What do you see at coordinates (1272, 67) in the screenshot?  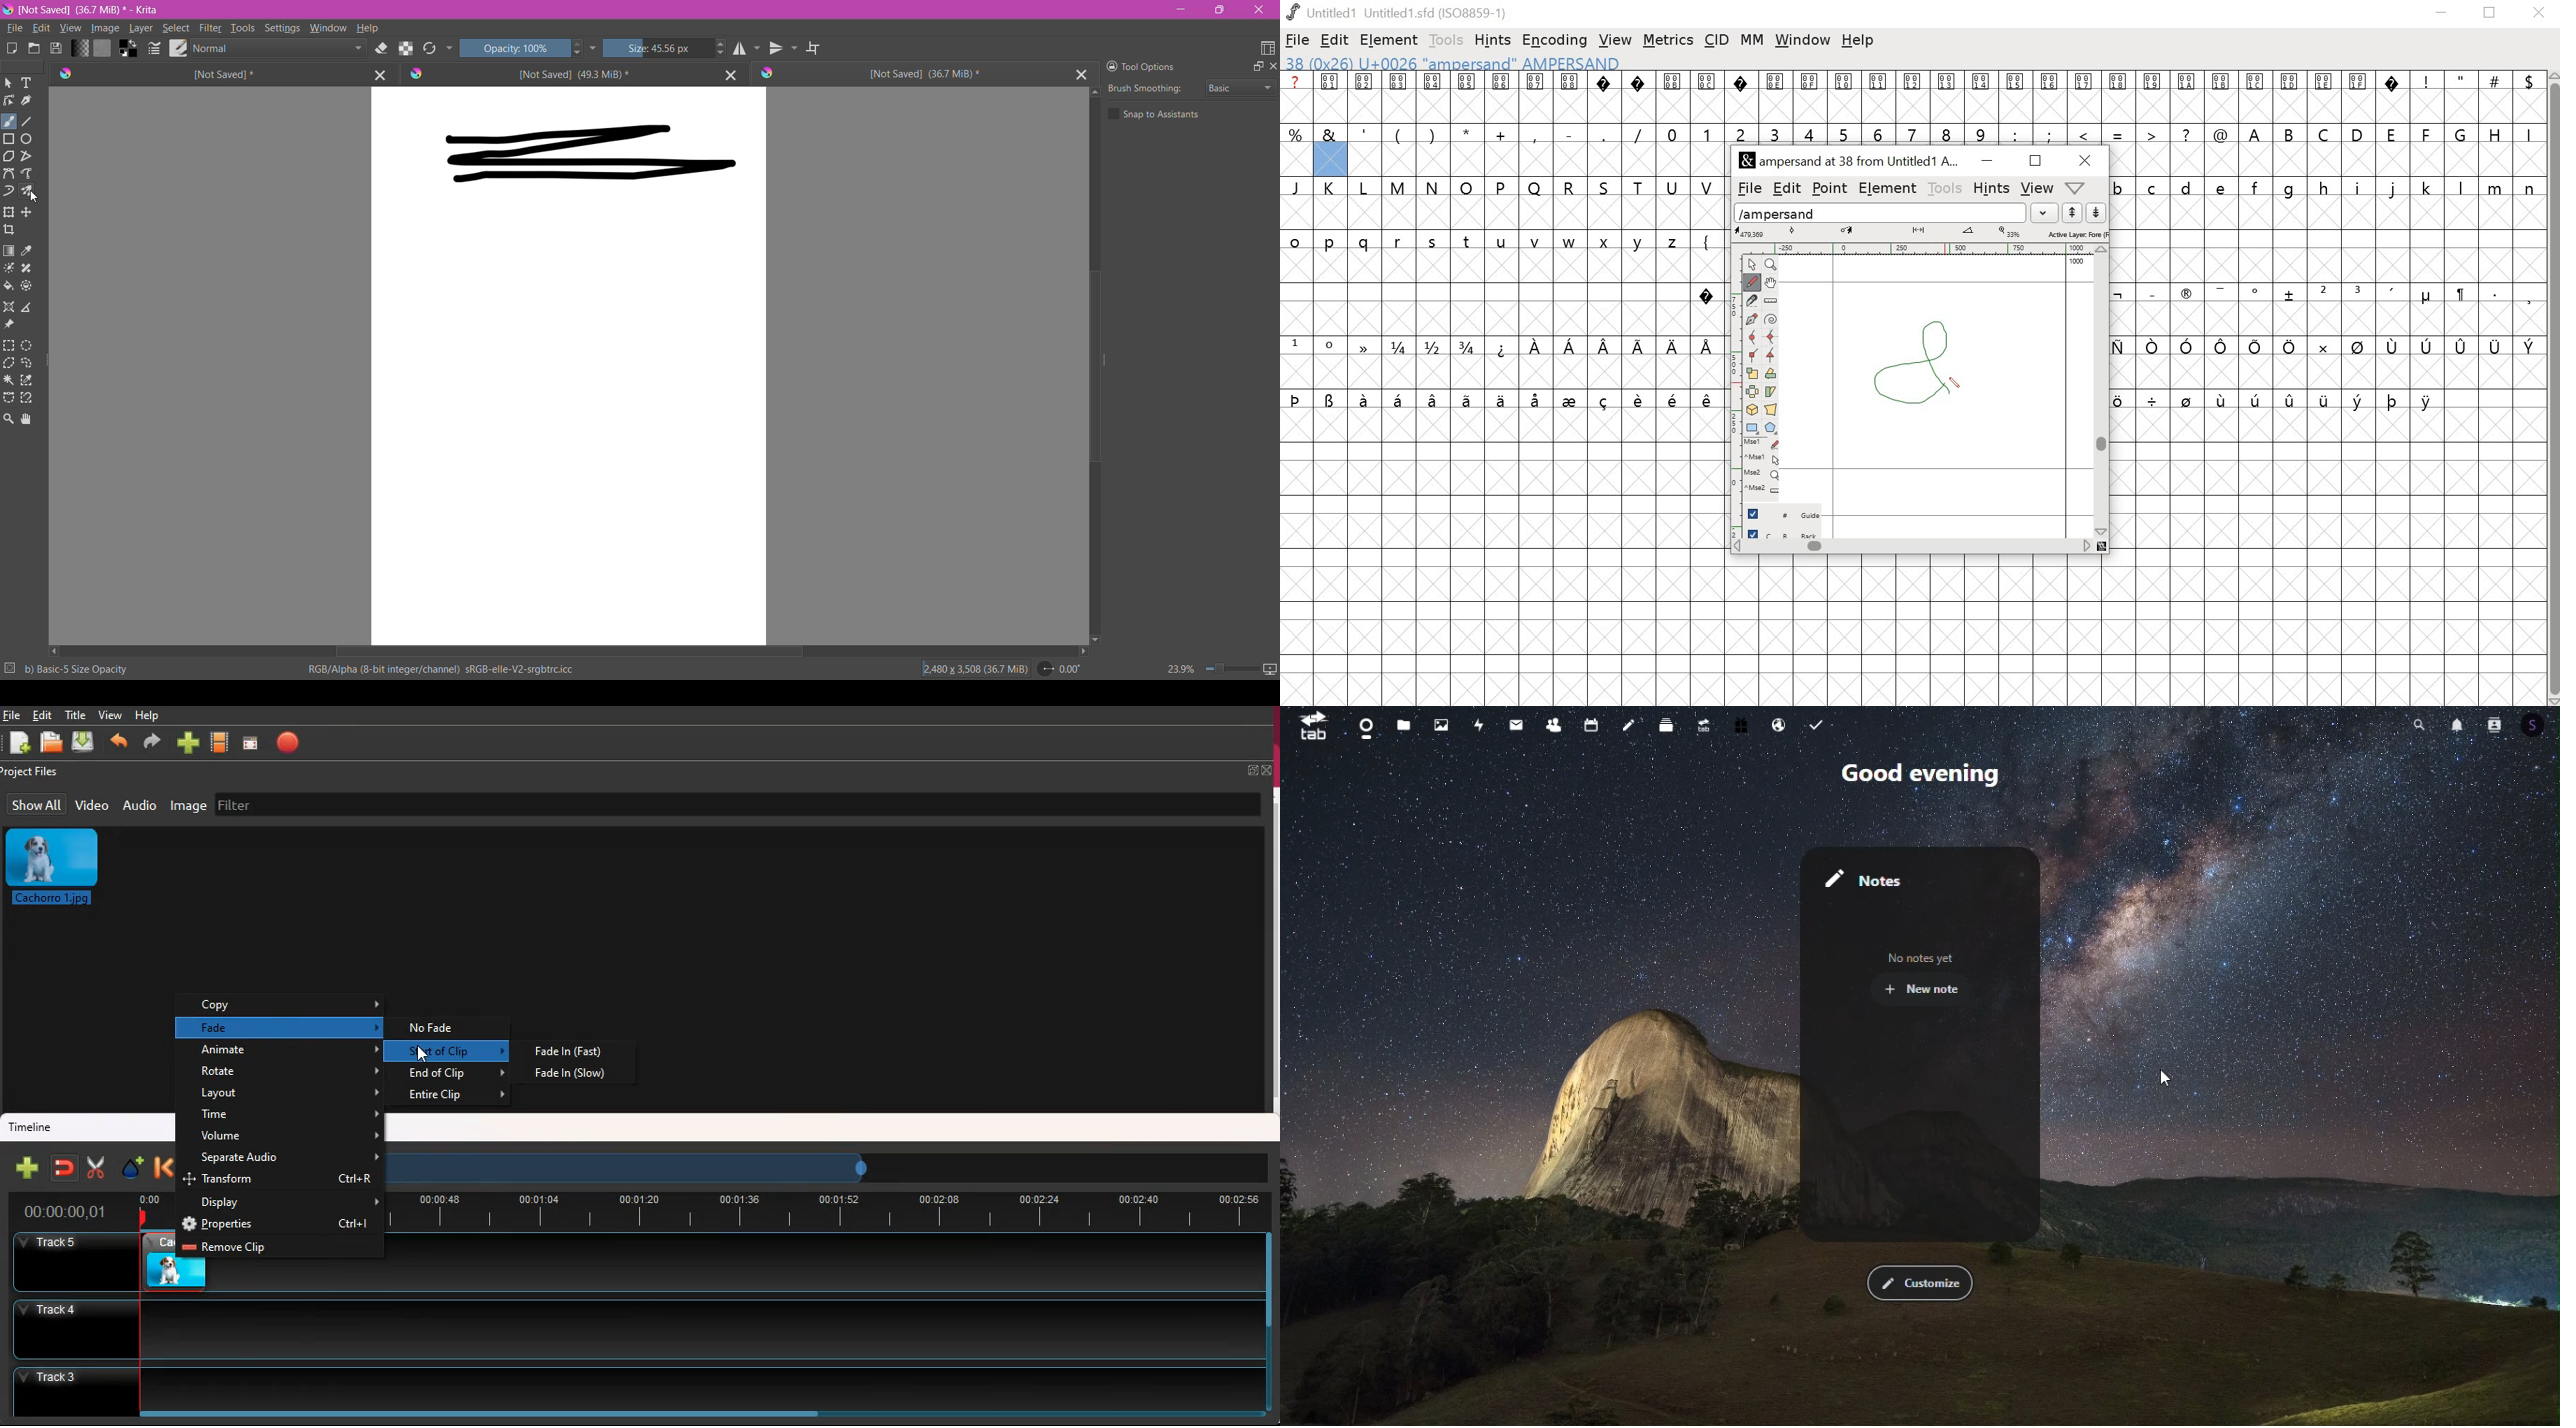 I see `Close Docker` at bounding box center [1272, 67].